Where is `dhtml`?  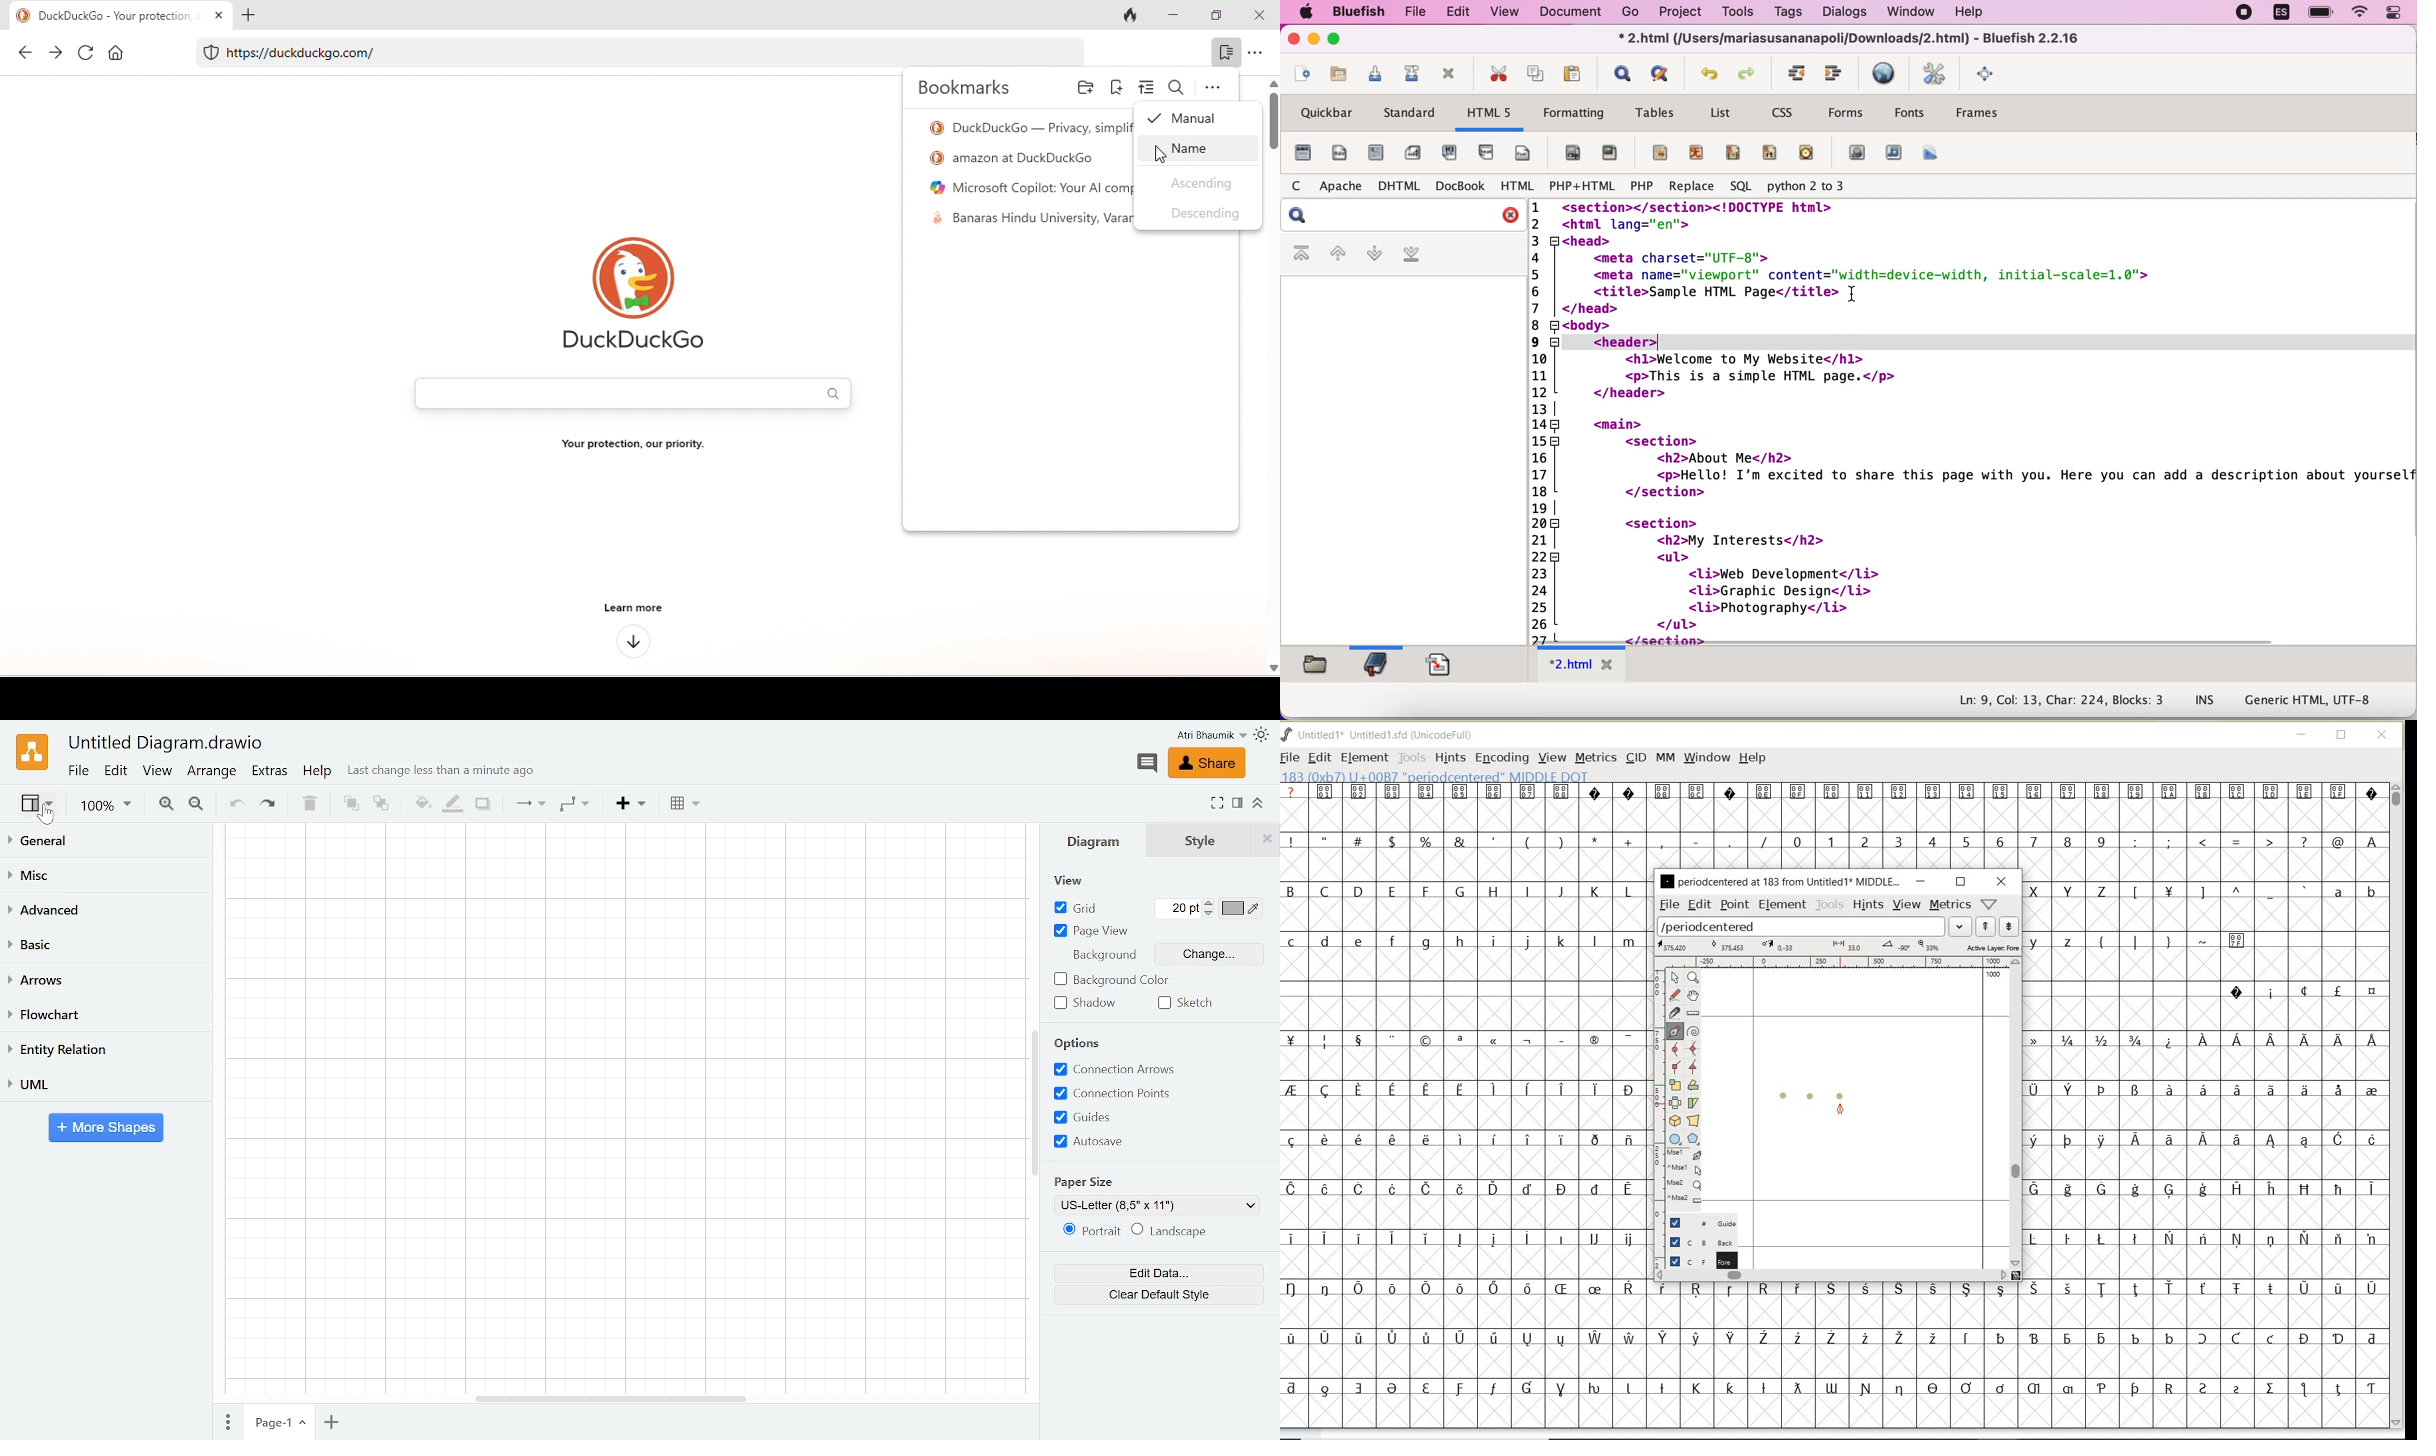 dhtml is located at coordinates (1400, 187).